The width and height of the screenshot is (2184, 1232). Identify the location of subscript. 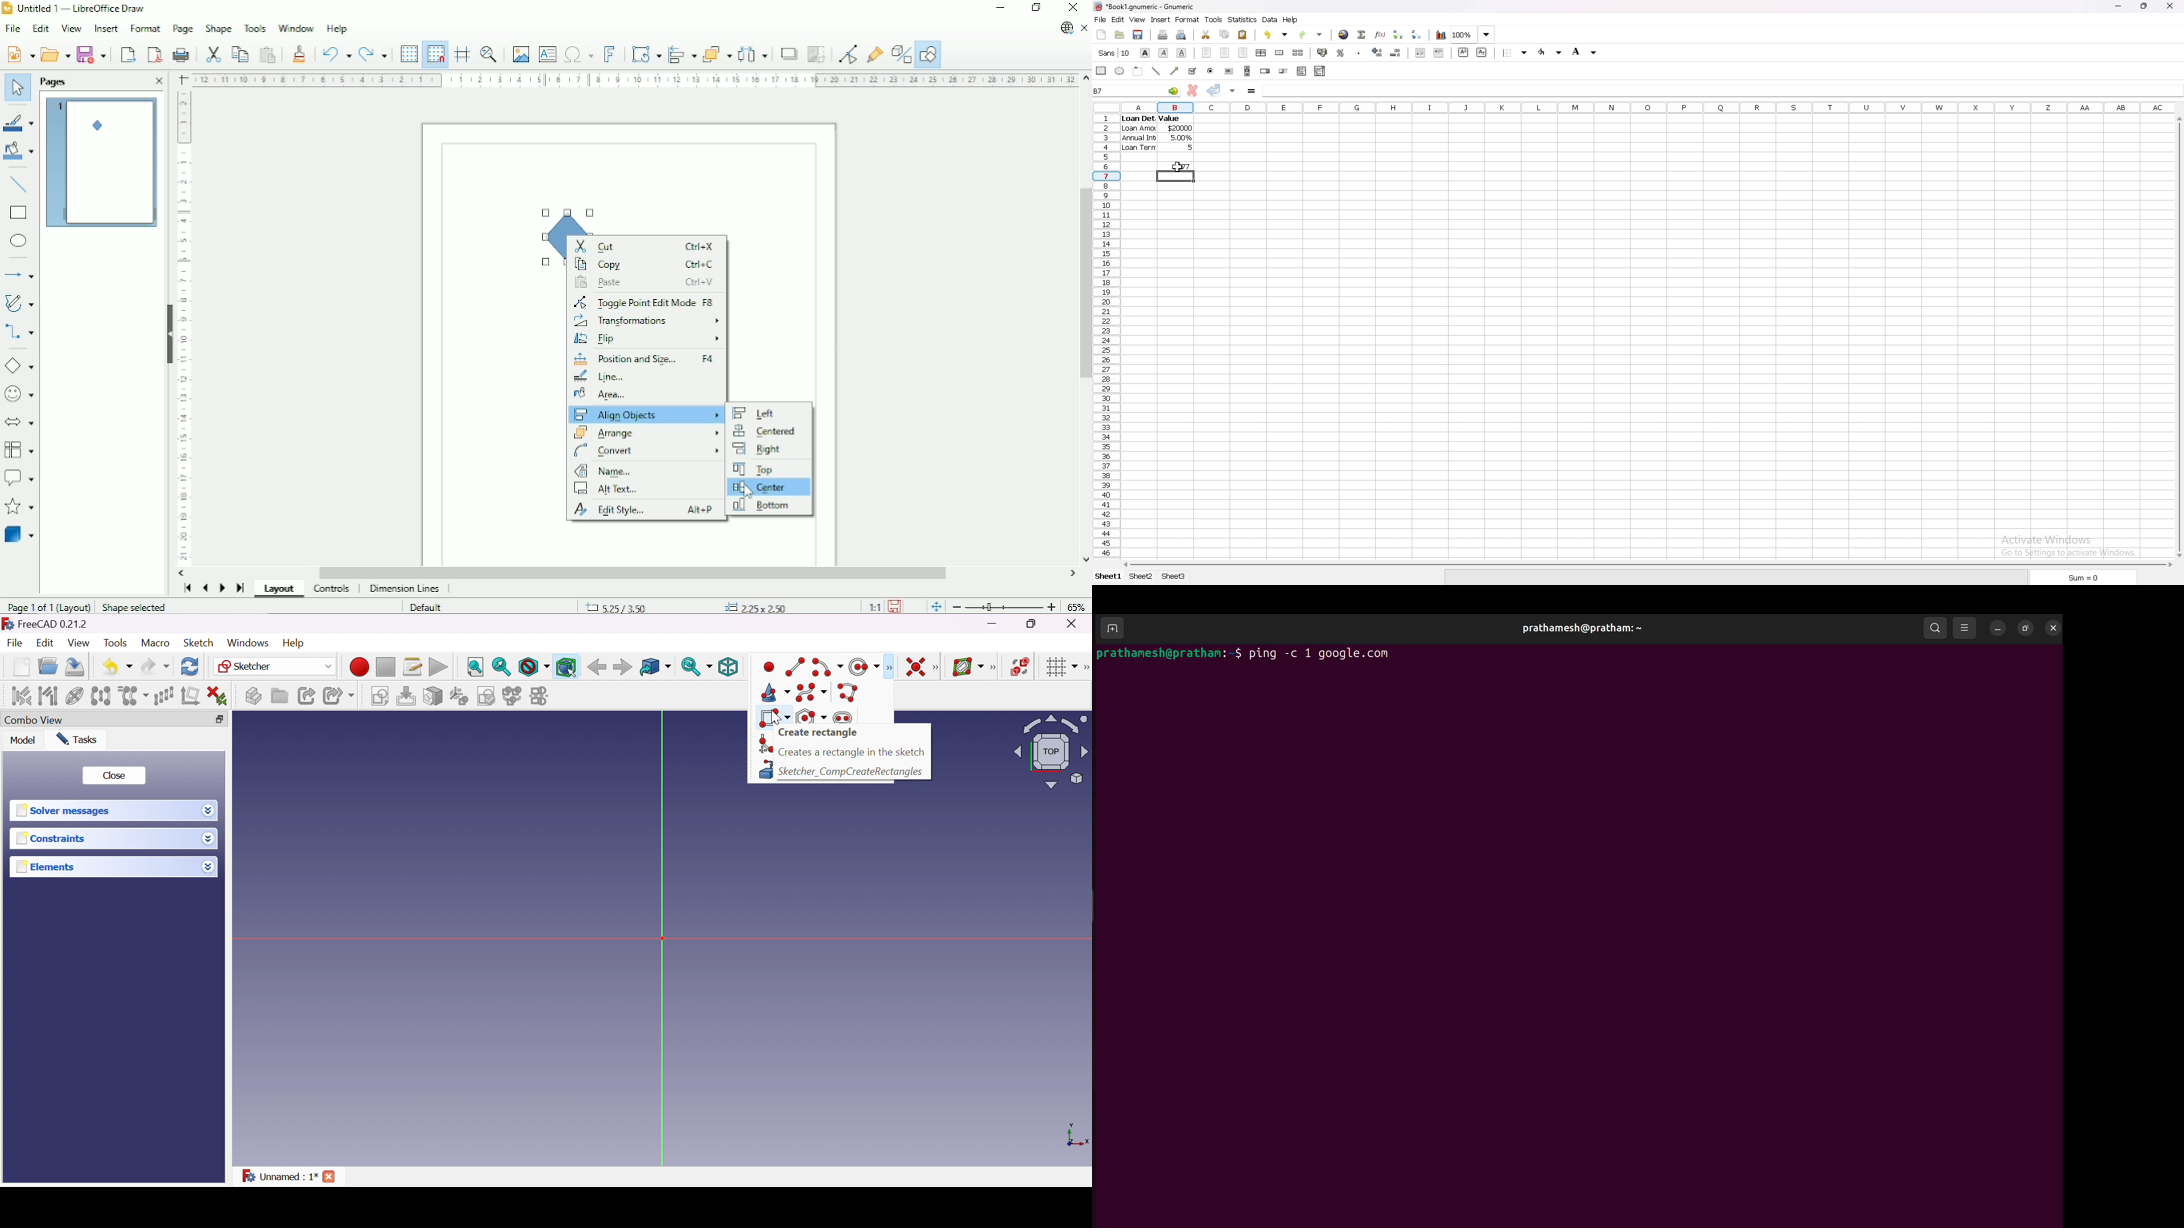
(1482, 52).